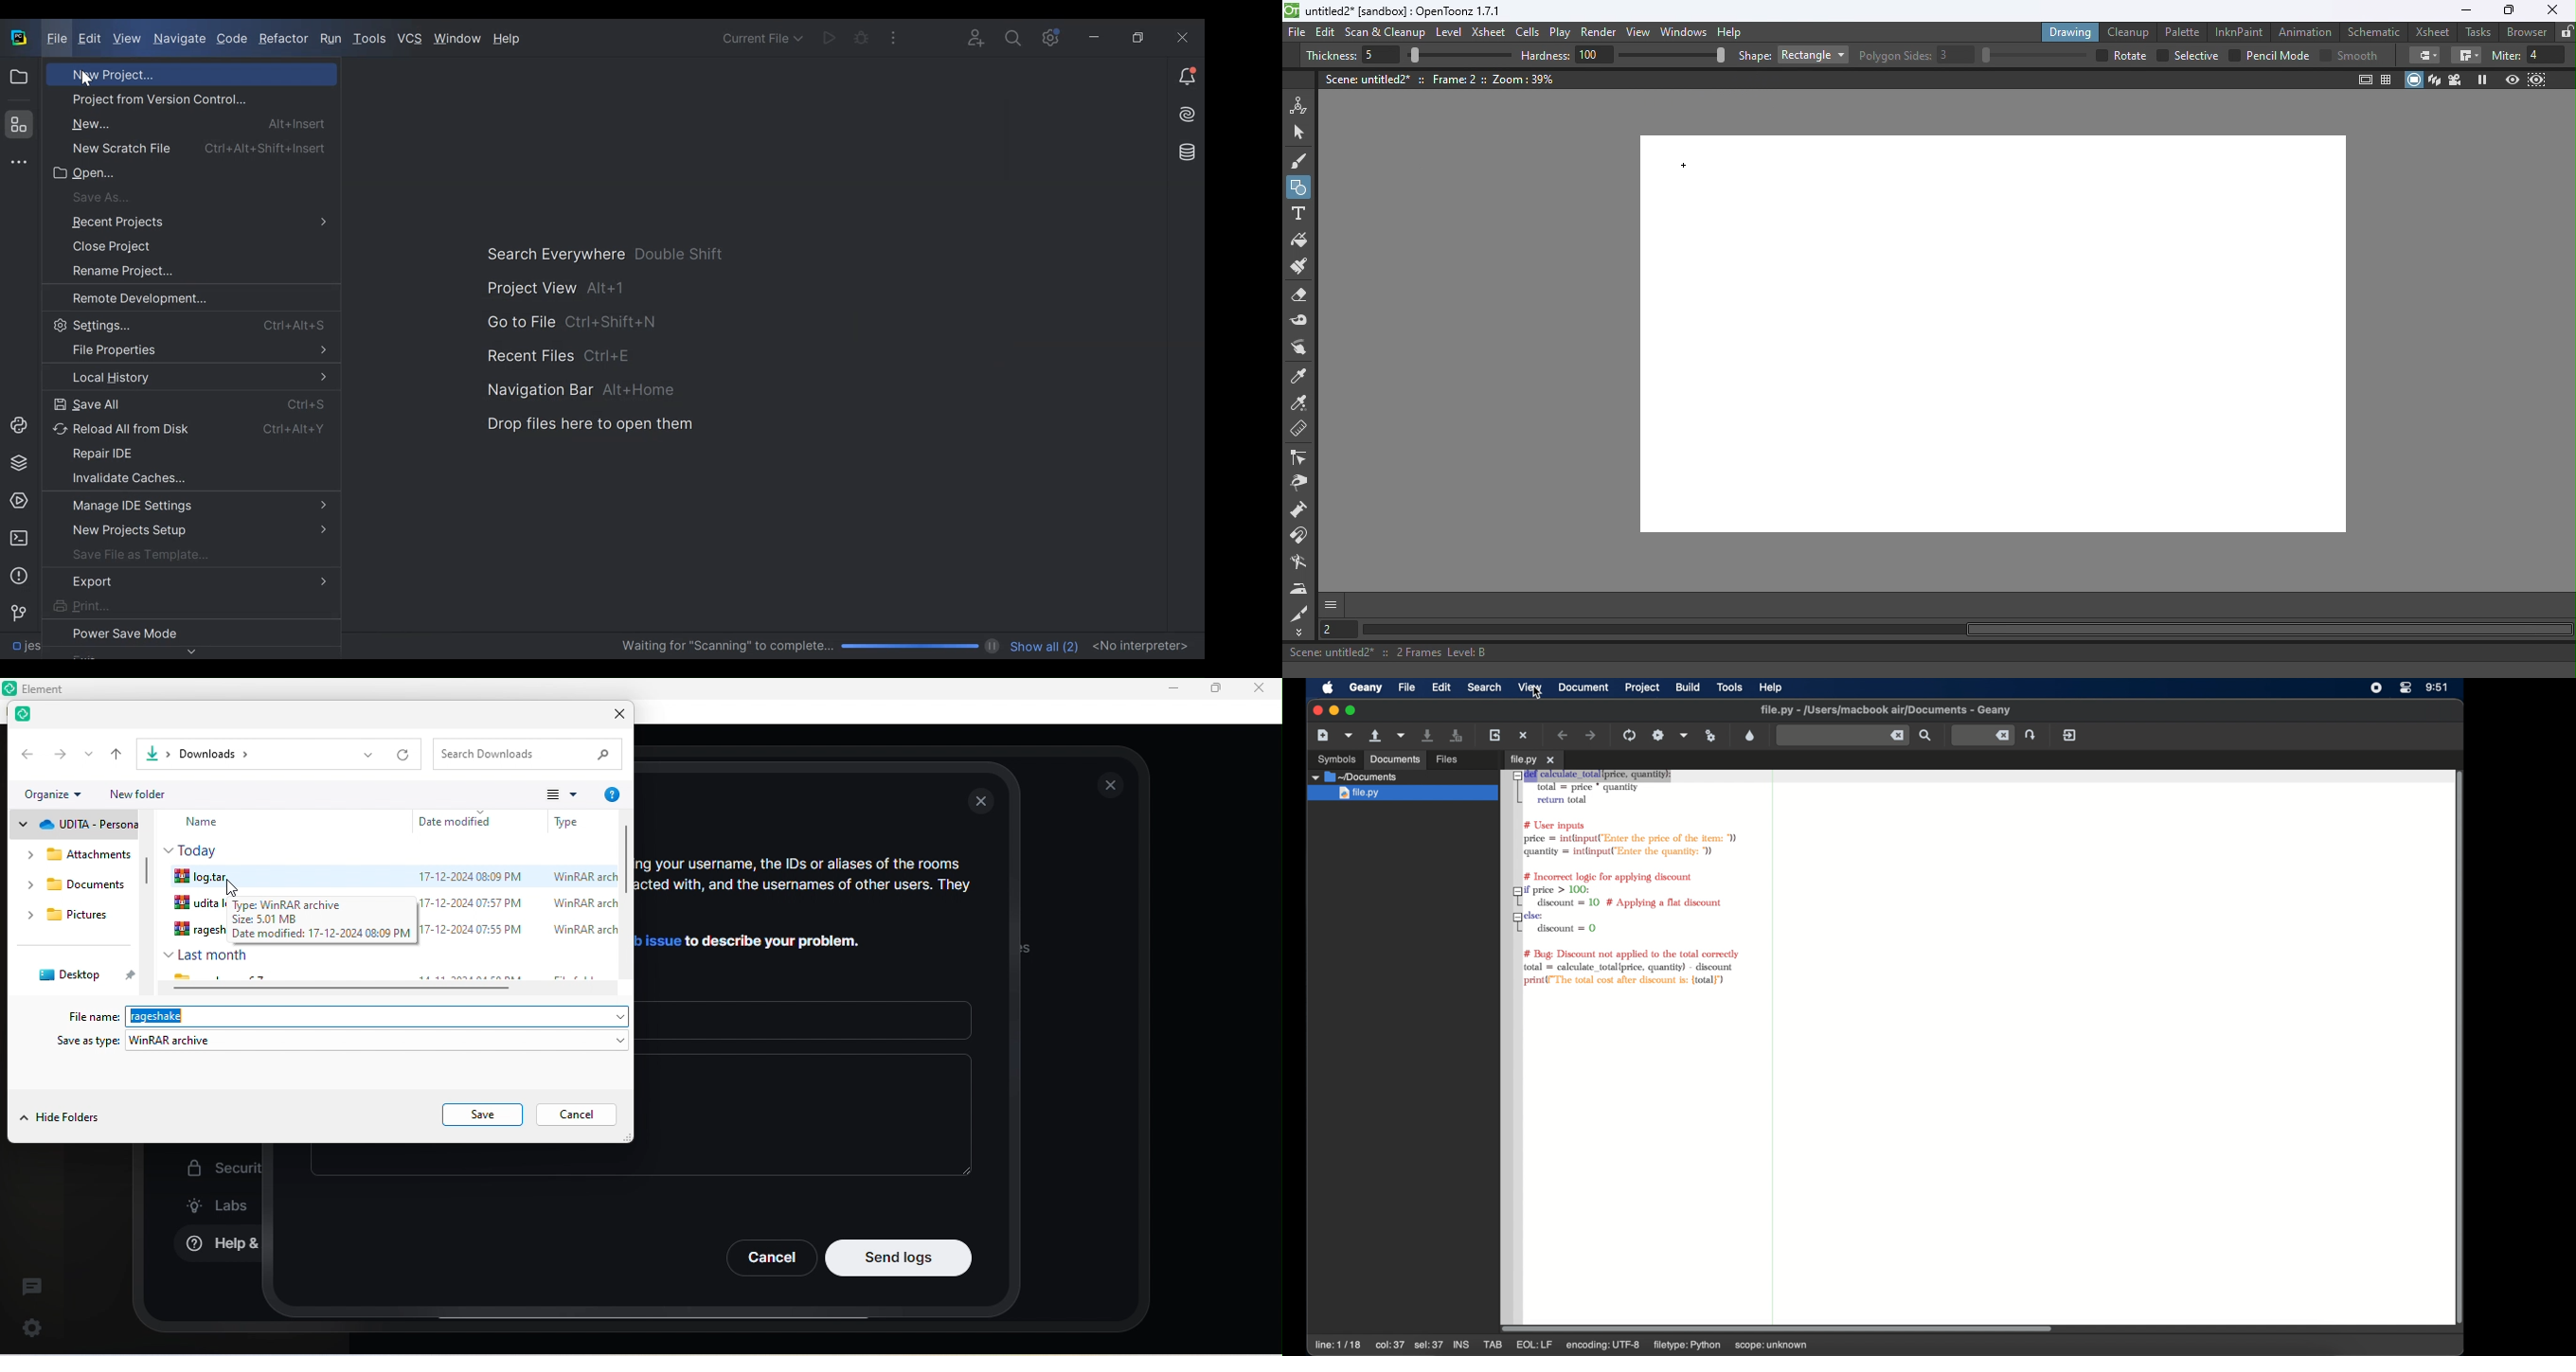 Image resolution: width=2576 pixels, height=1372 pixels. Describe the element at coordinates (18, 612) in the screenshot. I see `Version Control` at that location.